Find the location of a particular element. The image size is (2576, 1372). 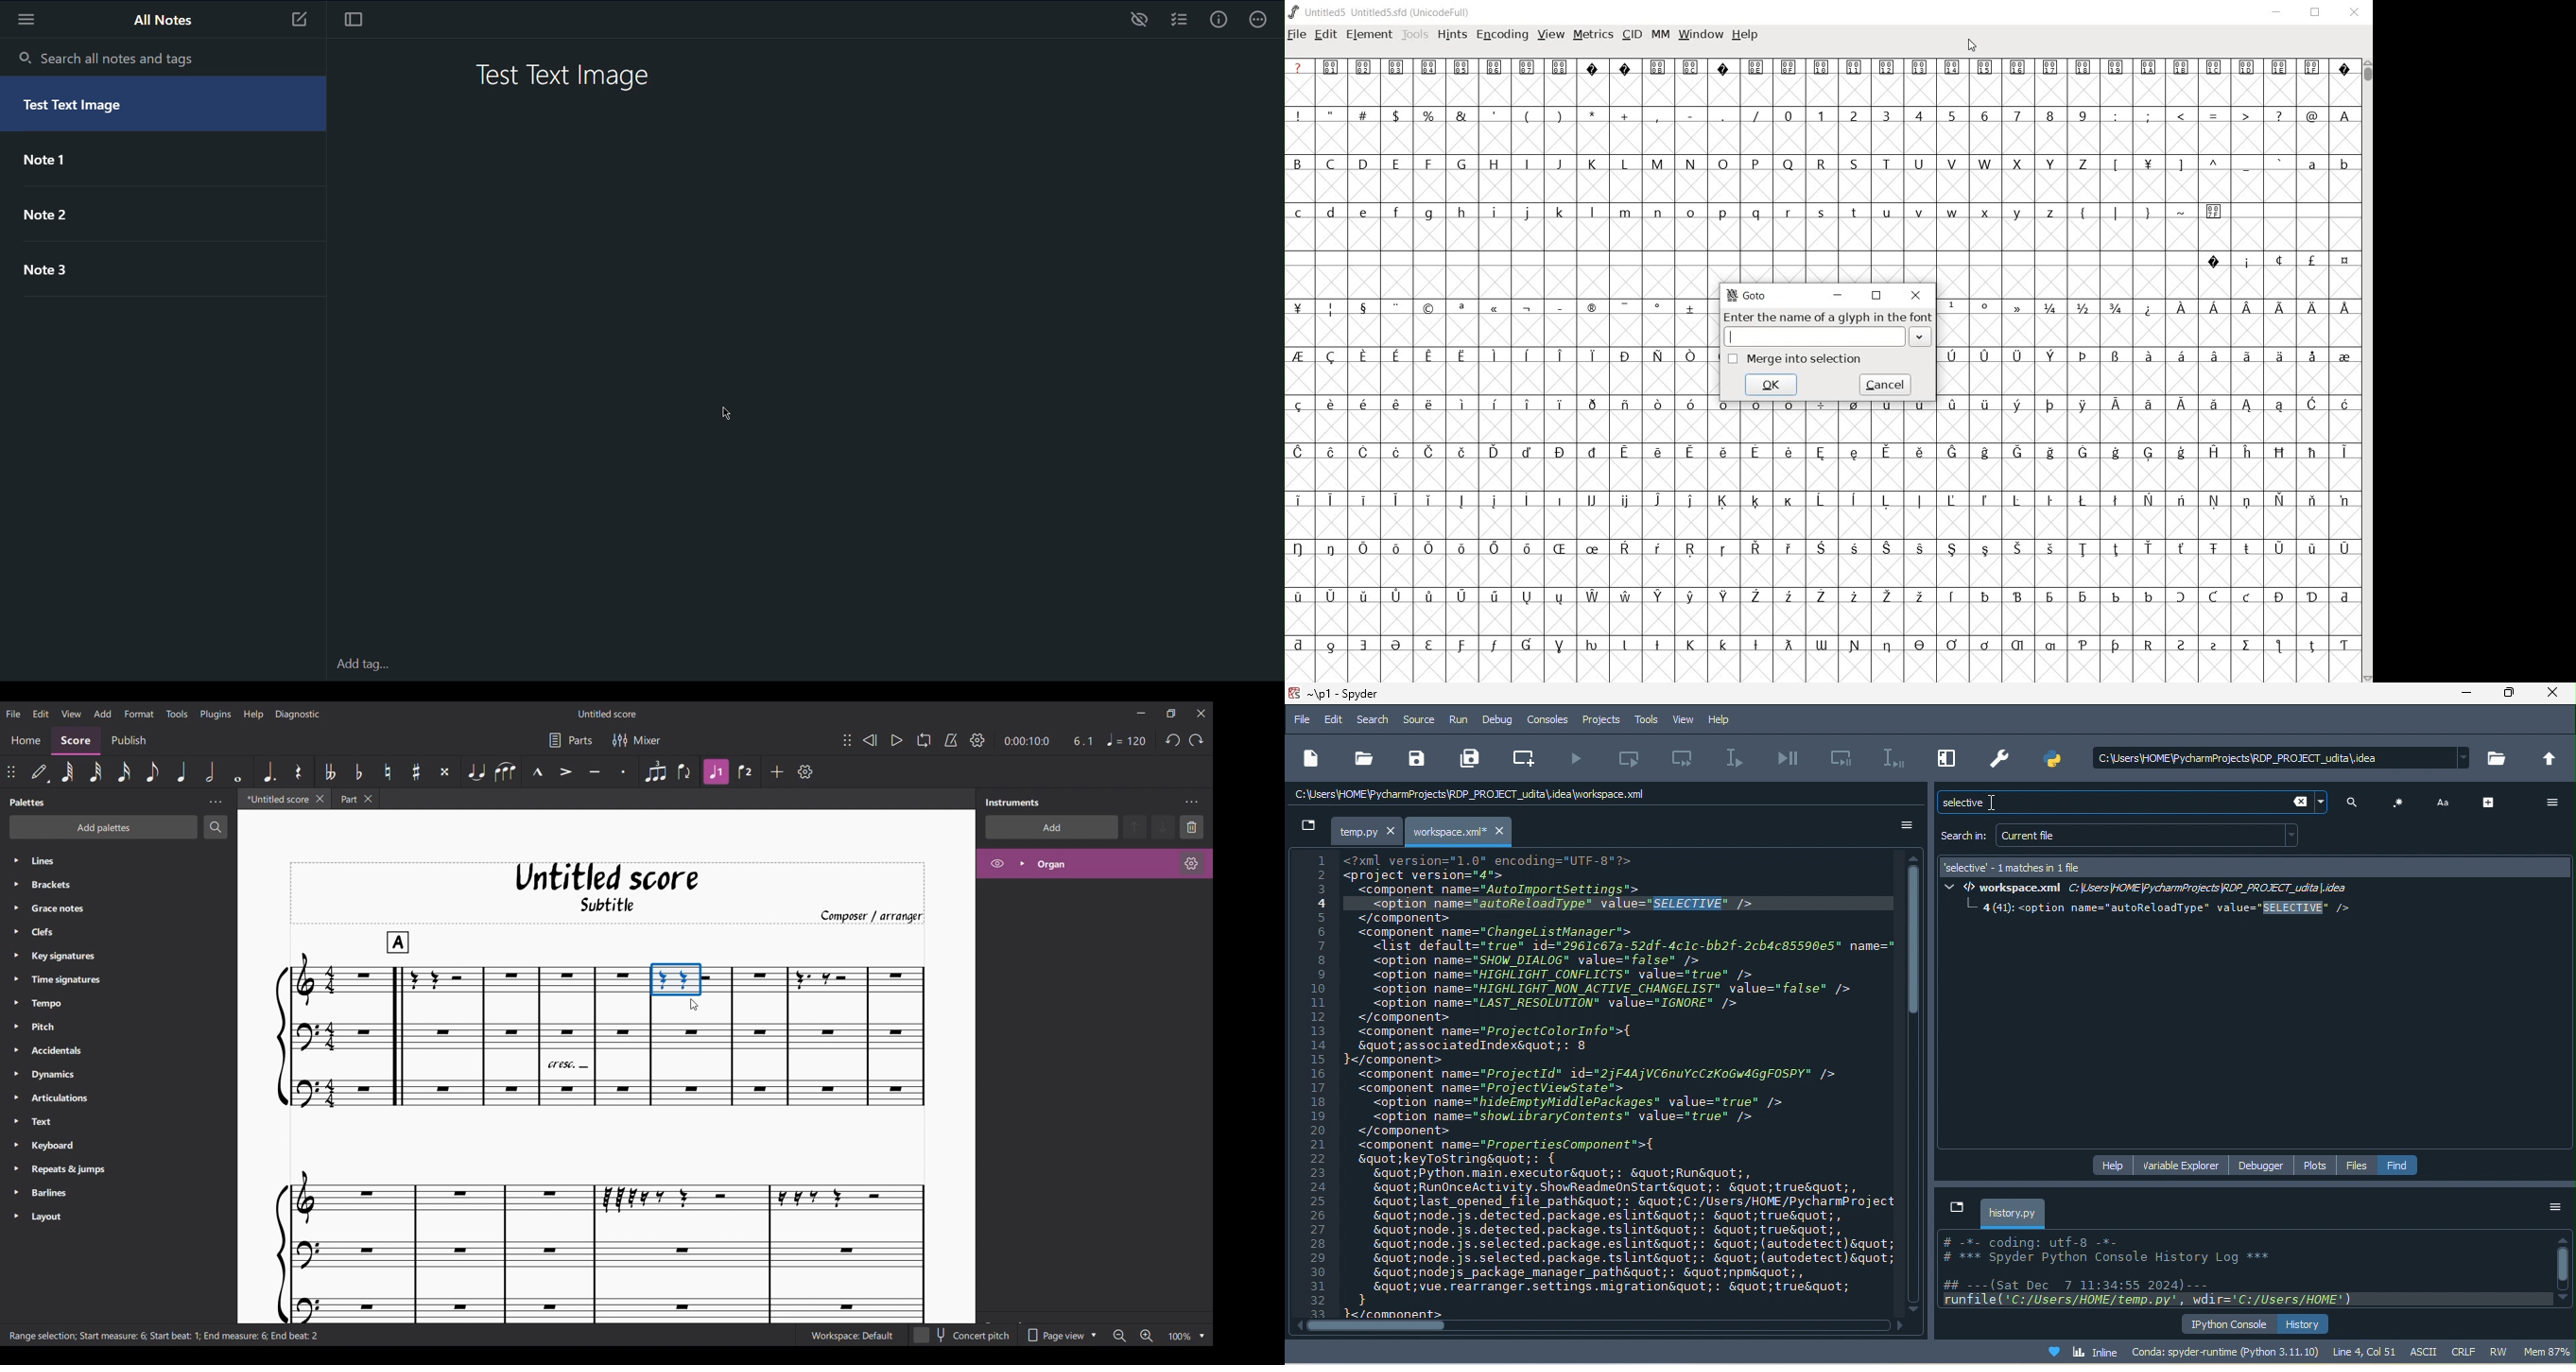

Tuplet is located at coordinates (656, 772).